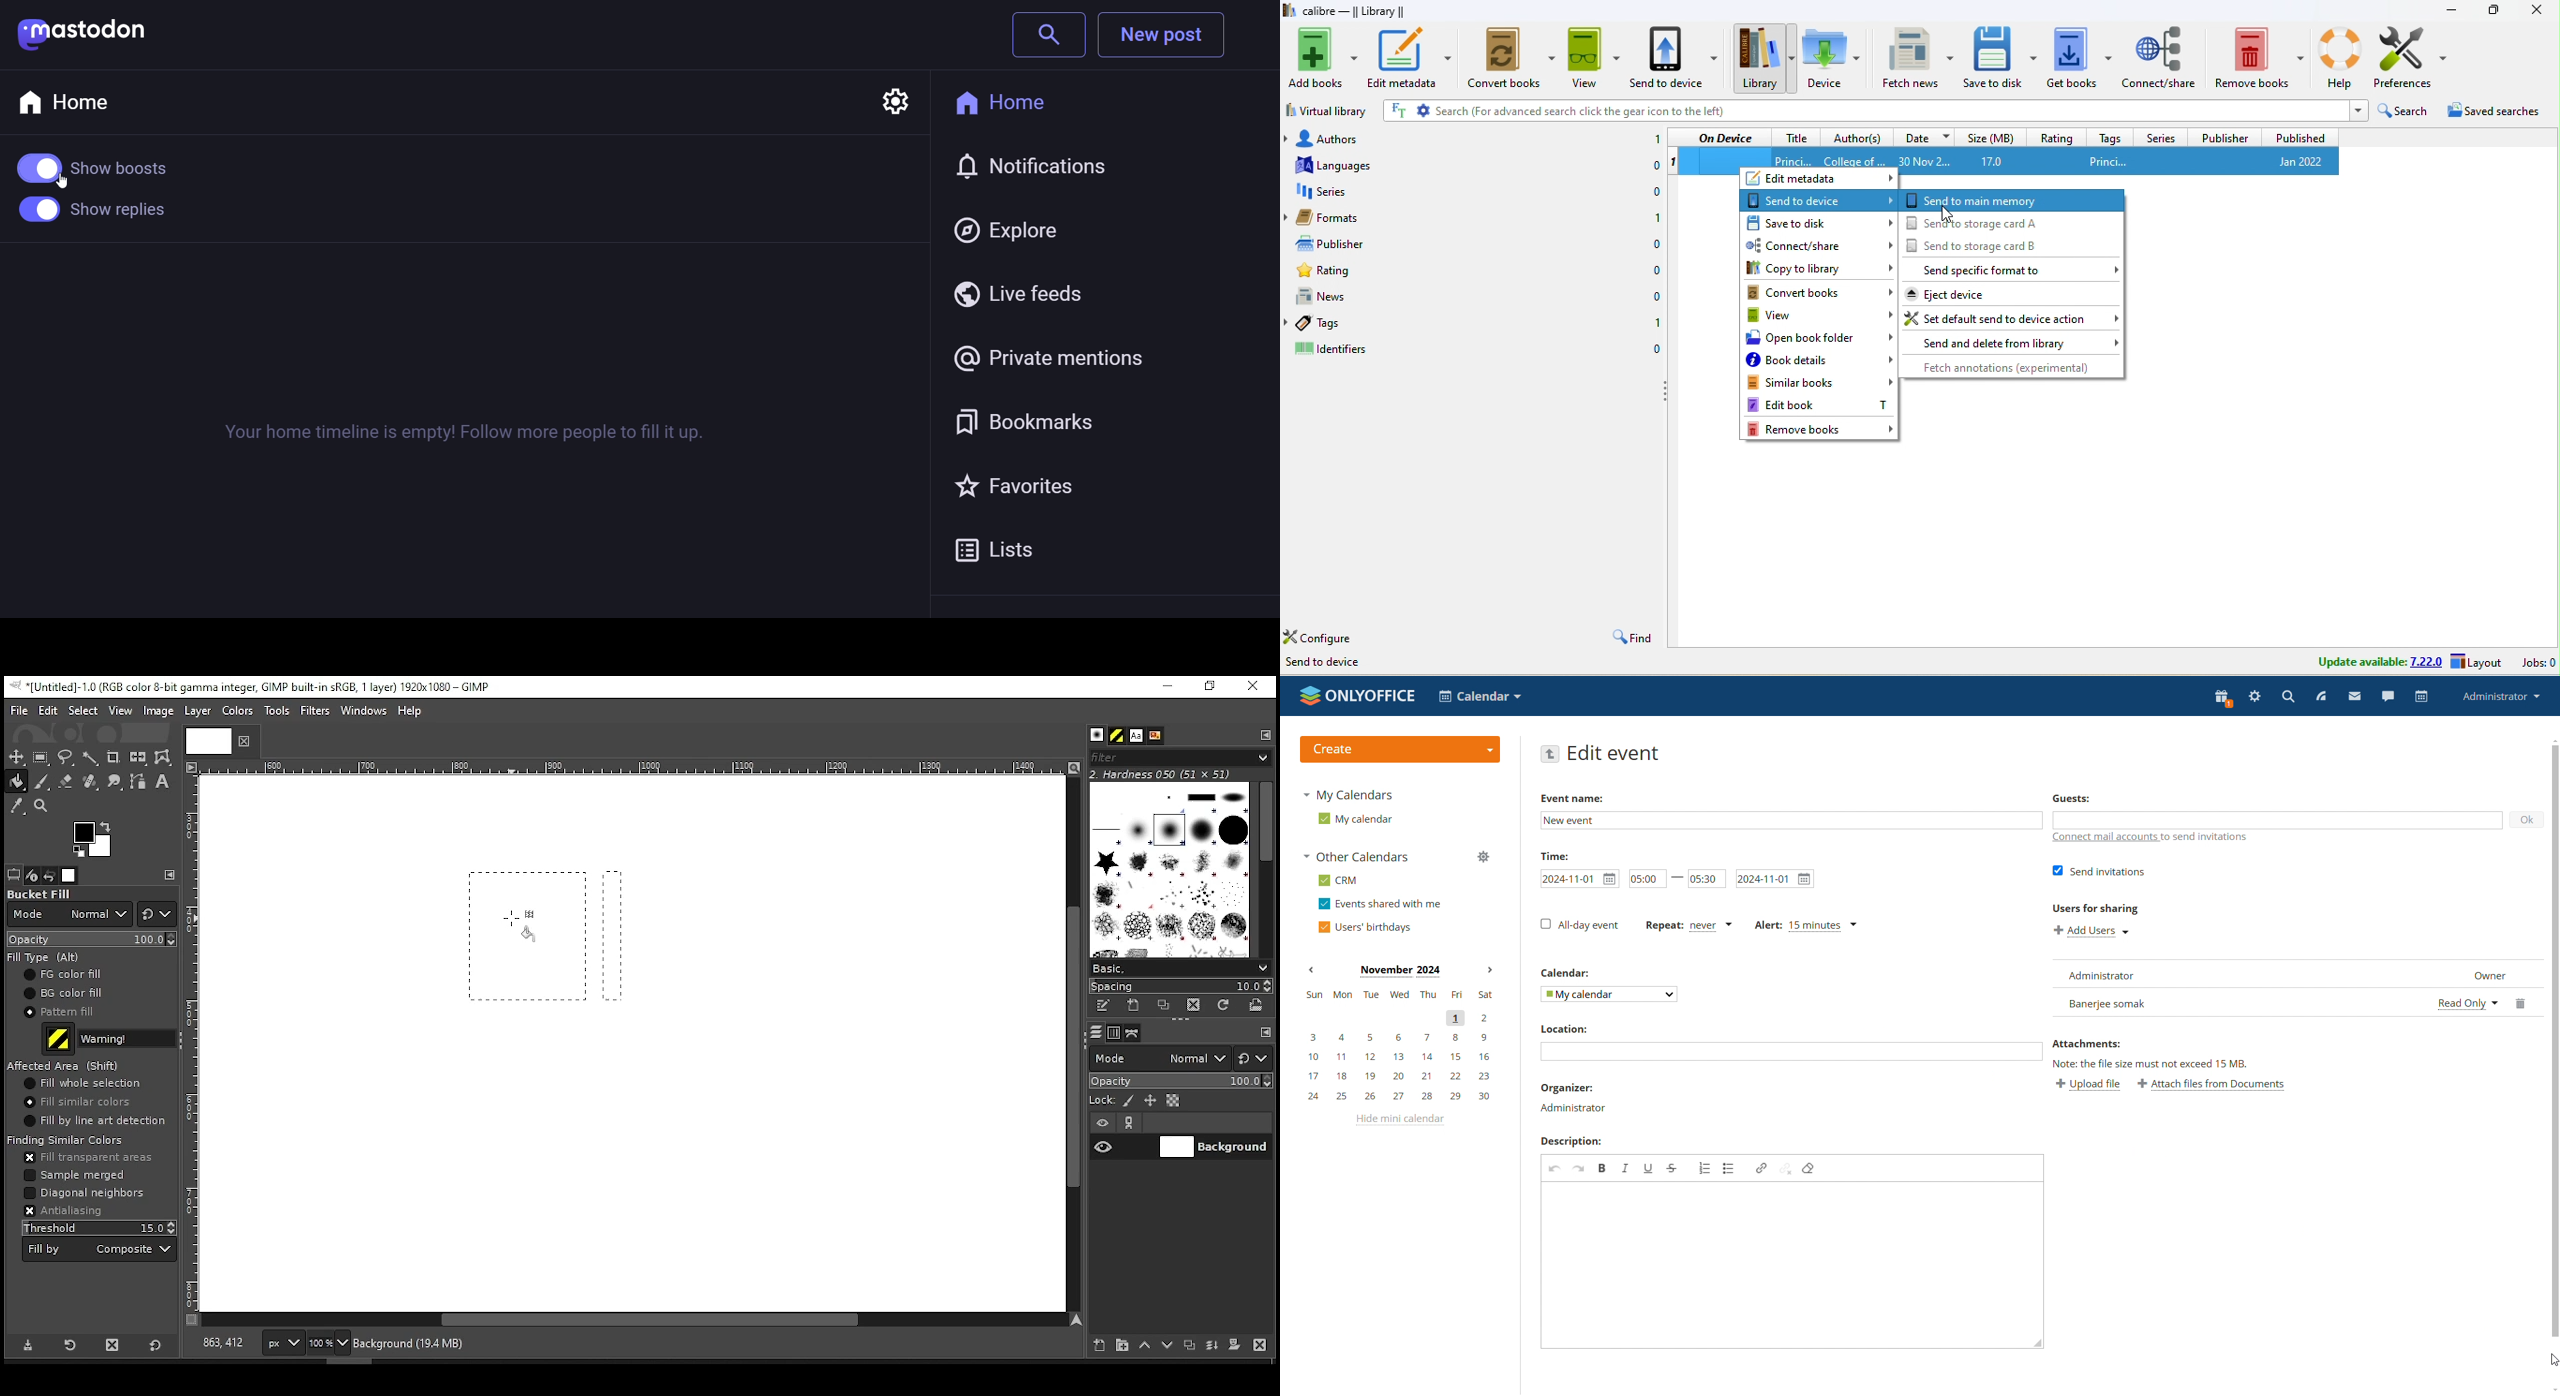  Describe the element at coordinates (2499, 697) in the screenshot. I see `administrator` at that location.